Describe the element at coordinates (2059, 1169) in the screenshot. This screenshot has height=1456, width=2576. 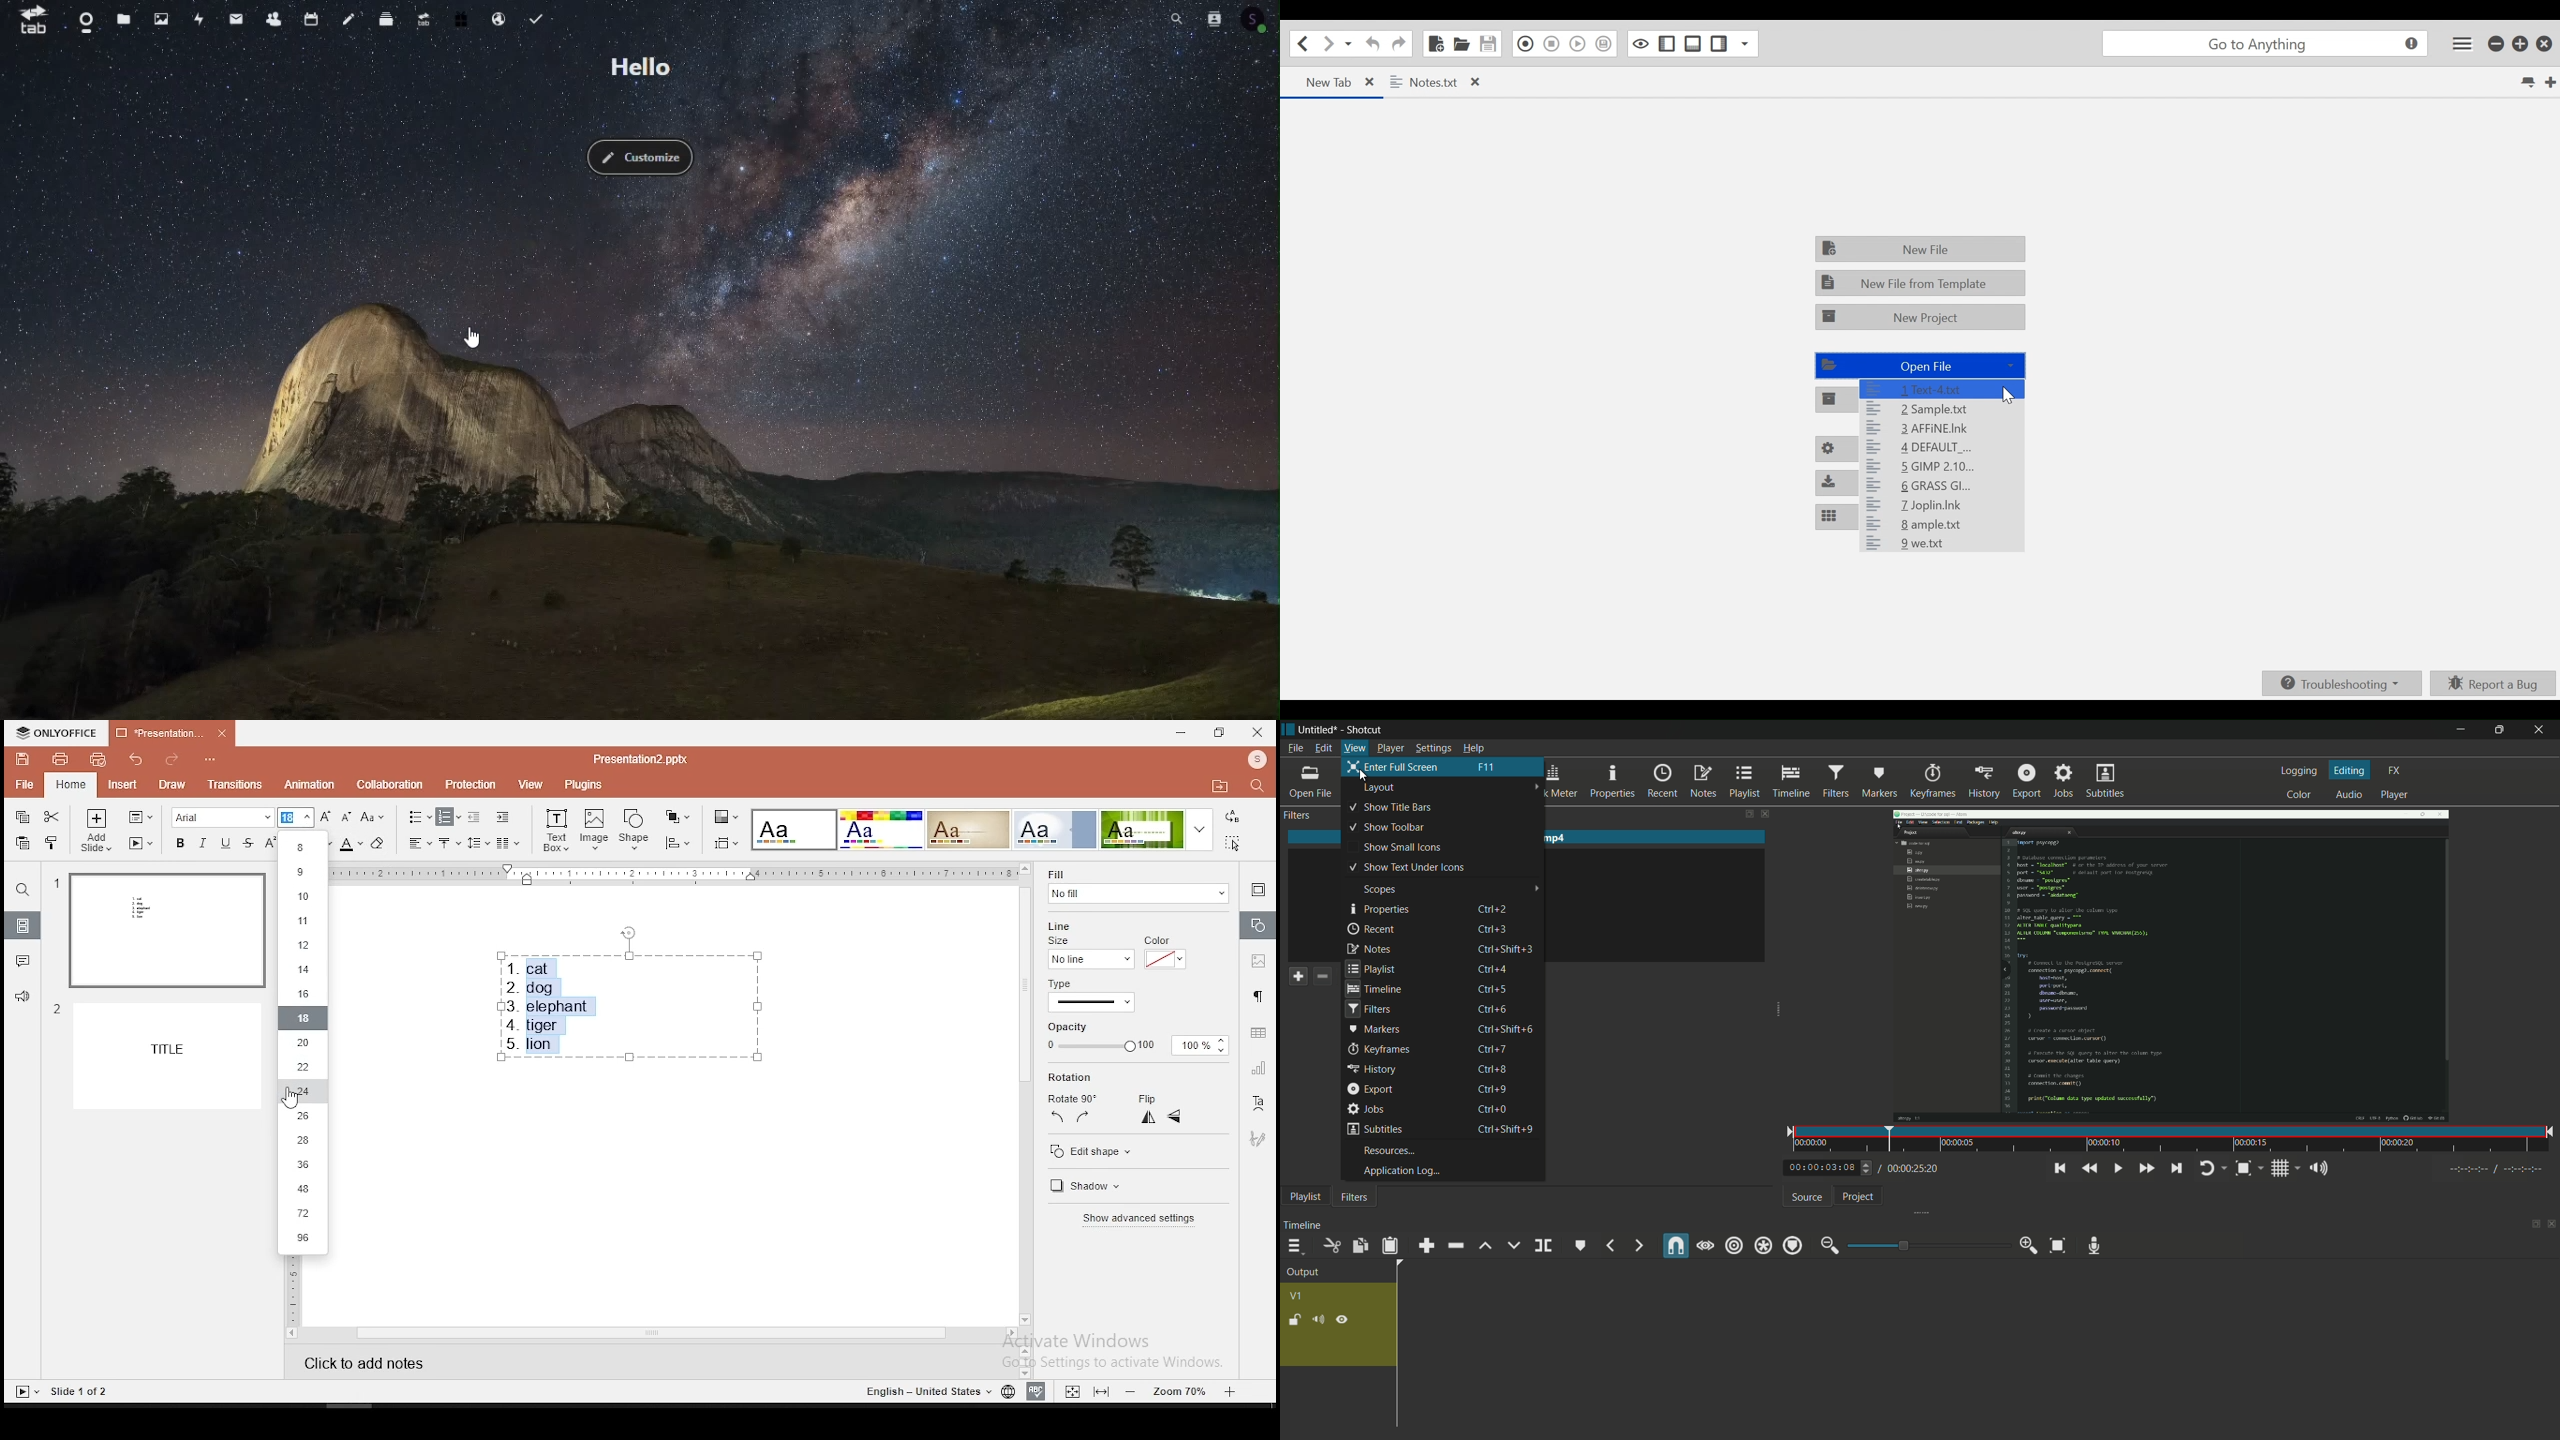
I see `skip to the previous point` at that location.